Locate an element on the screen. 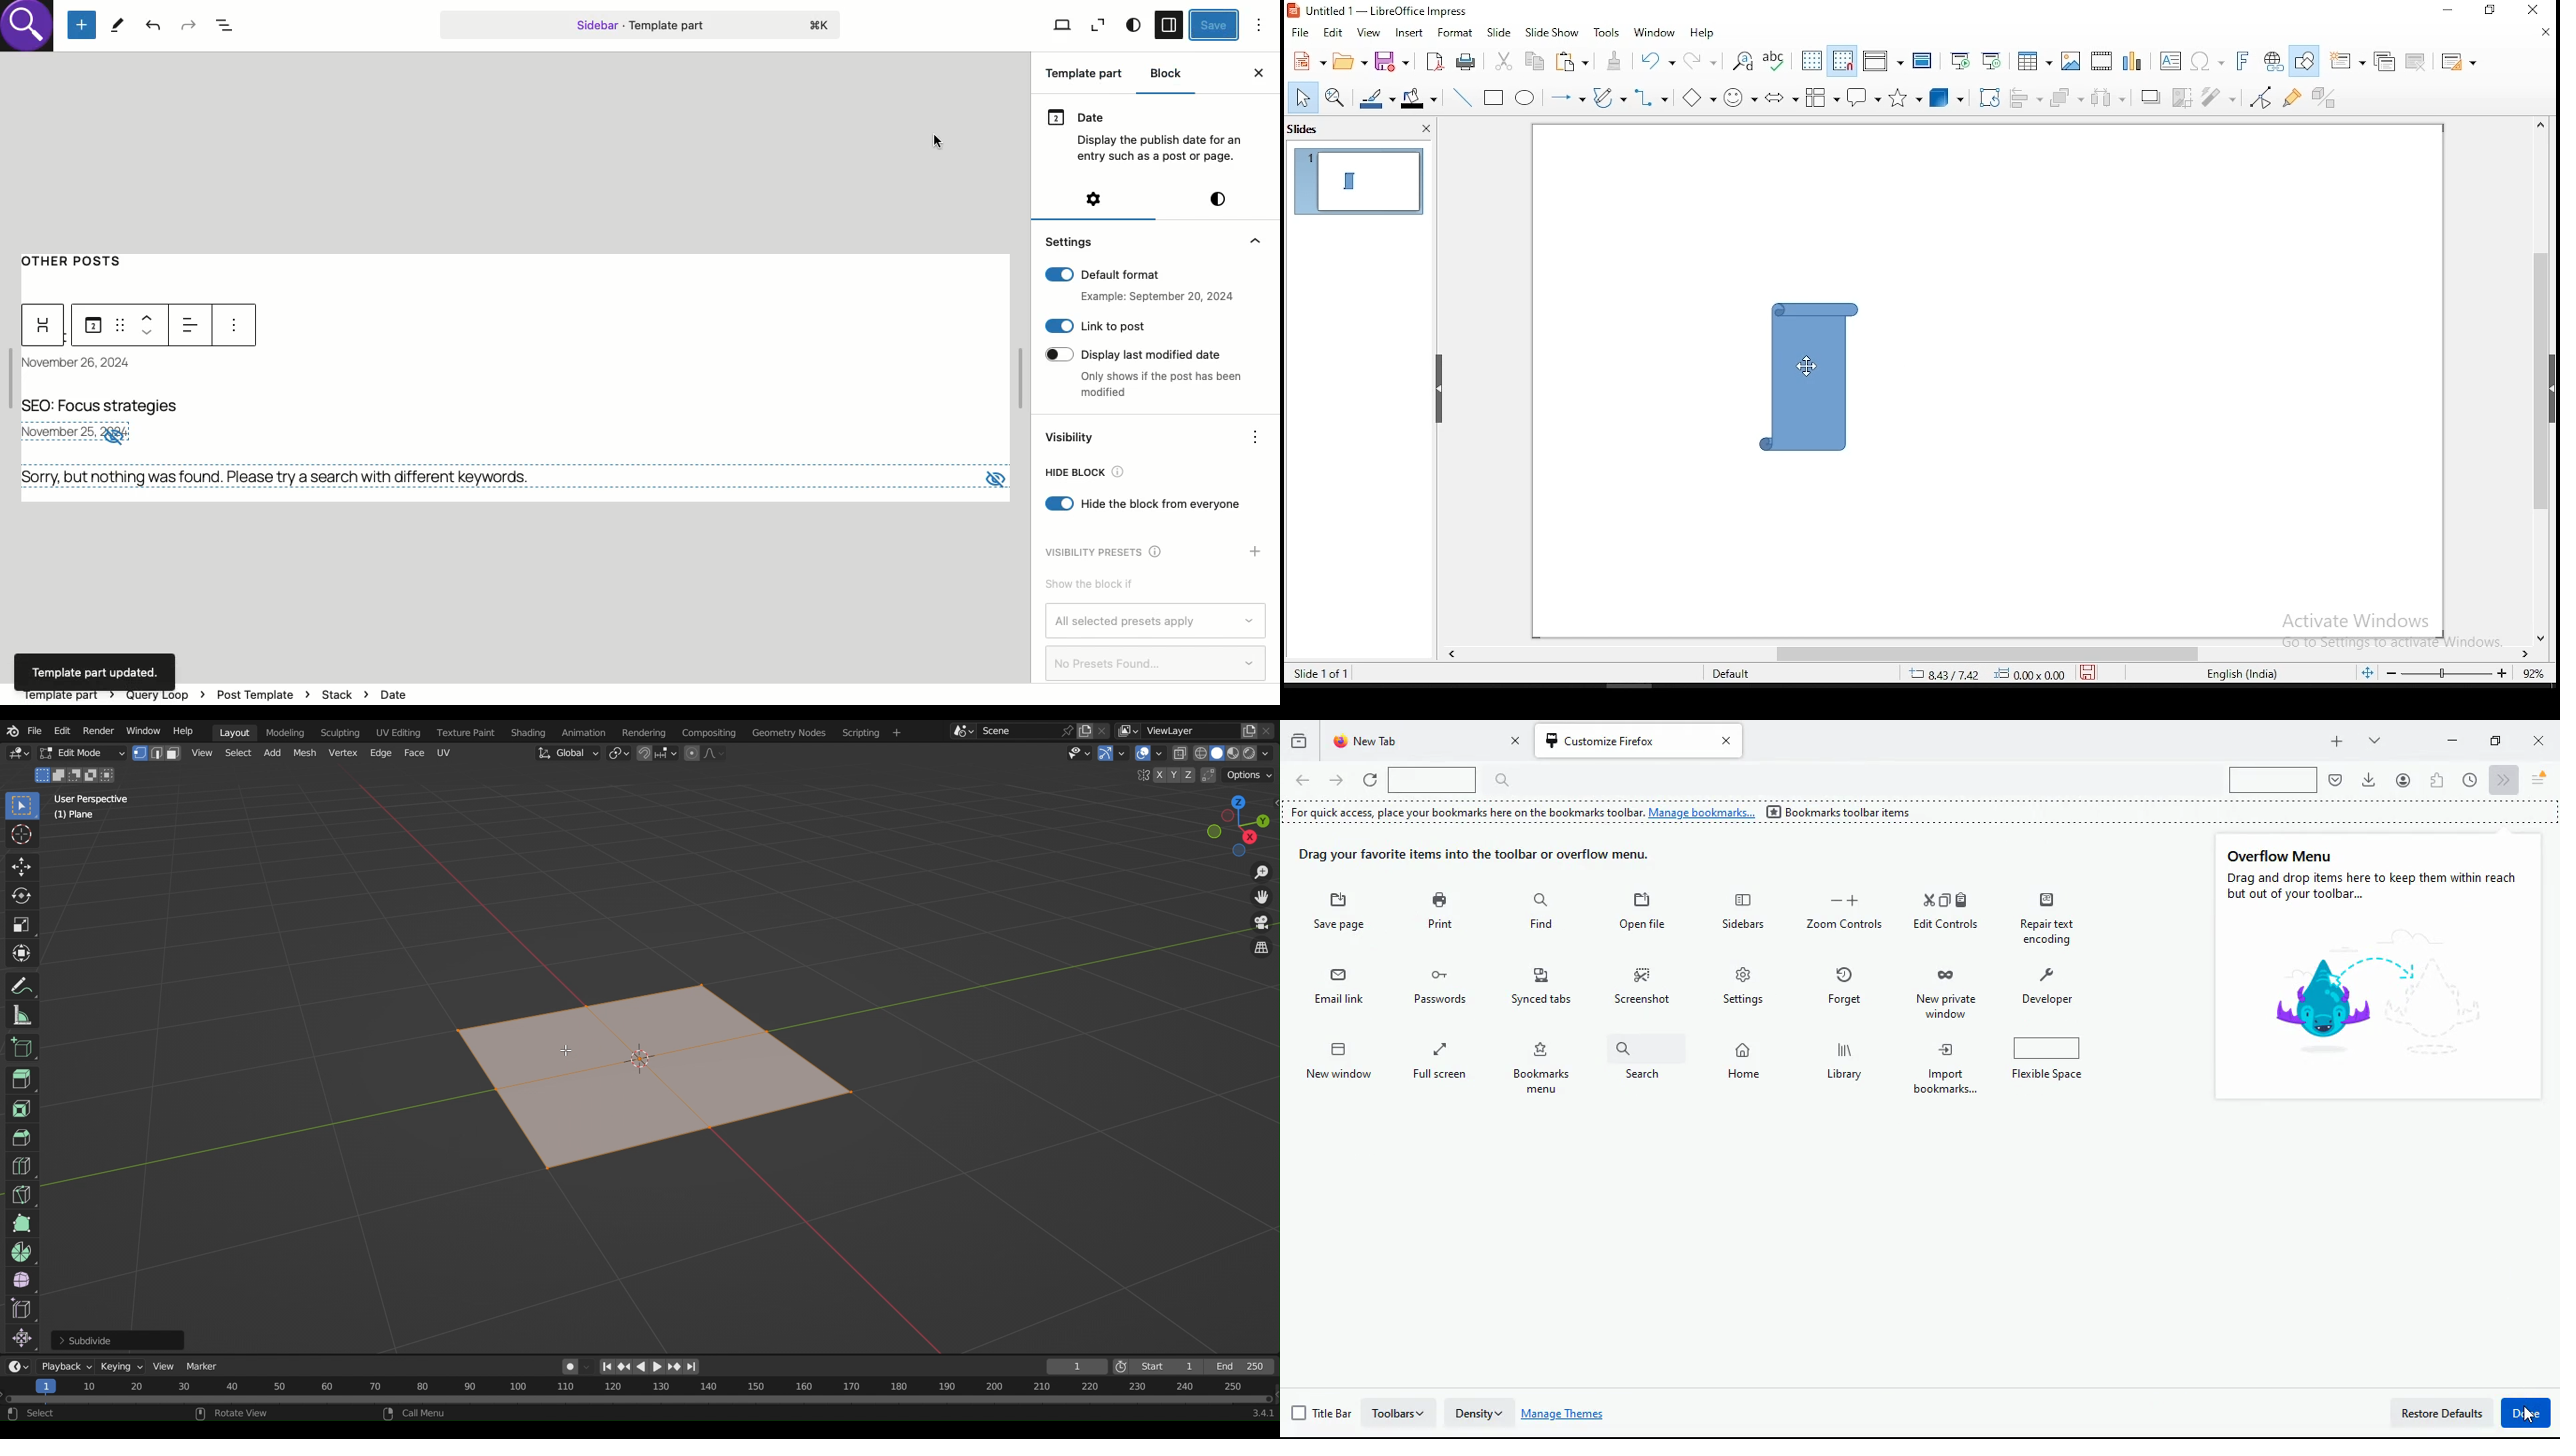 The width and height of the screenshot is (2576, 1456). print is located at coordinates (1541, 914).